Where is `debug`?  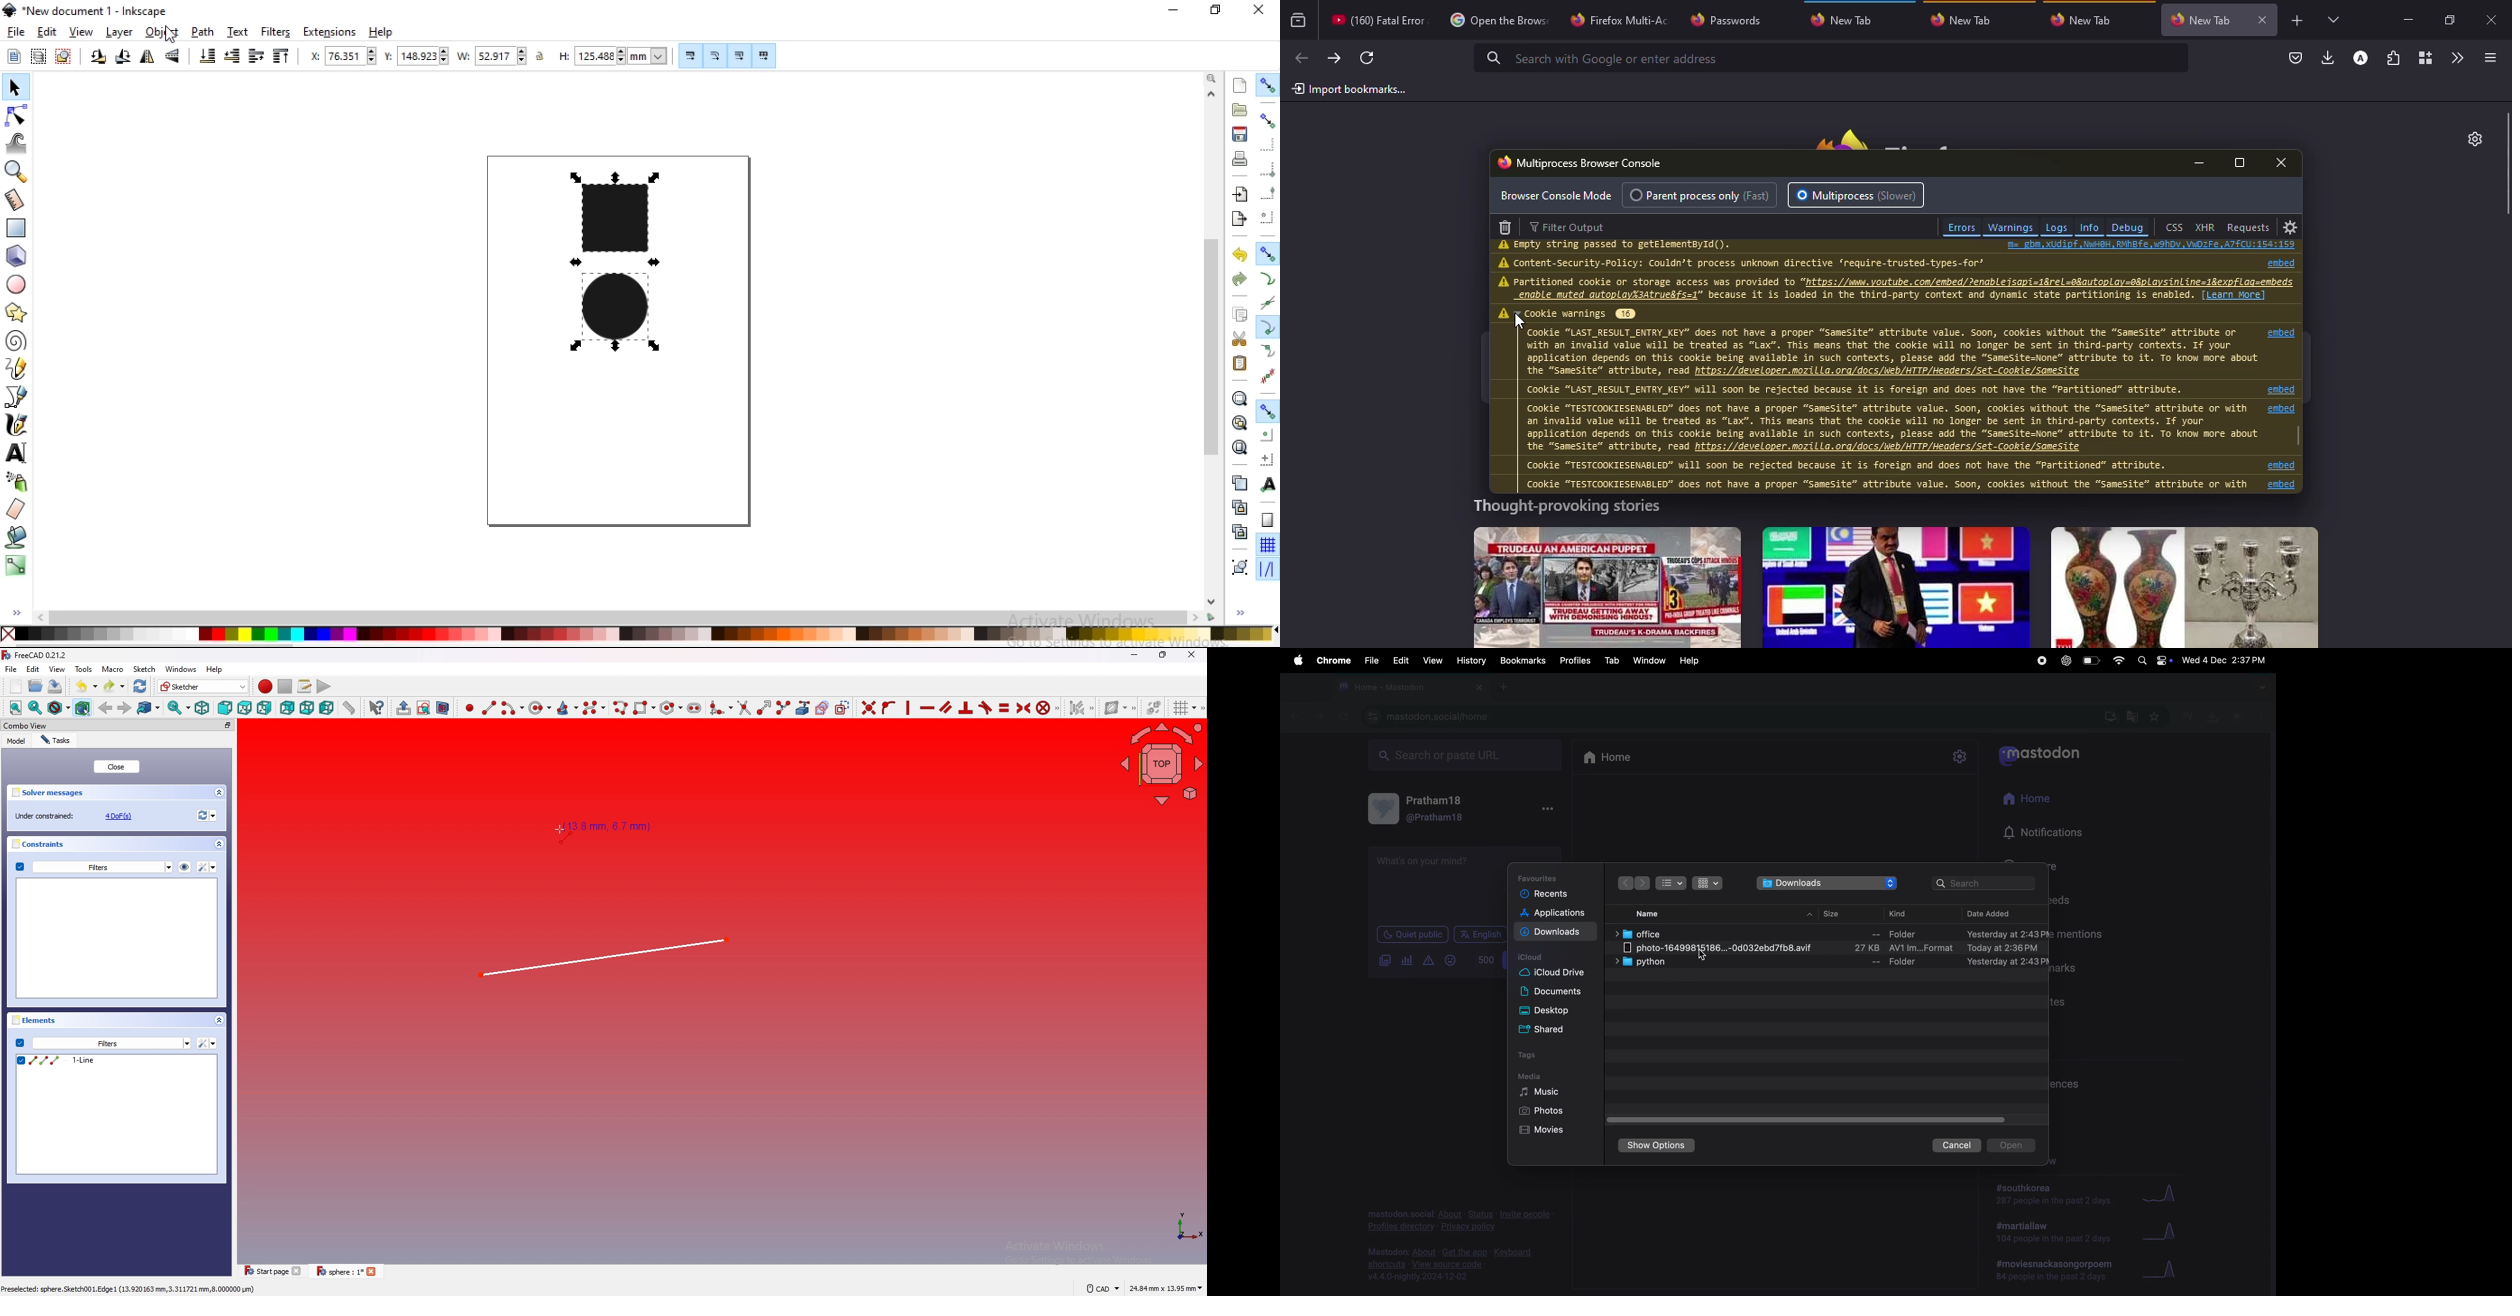
debug is located at coordinates (2128, 227).